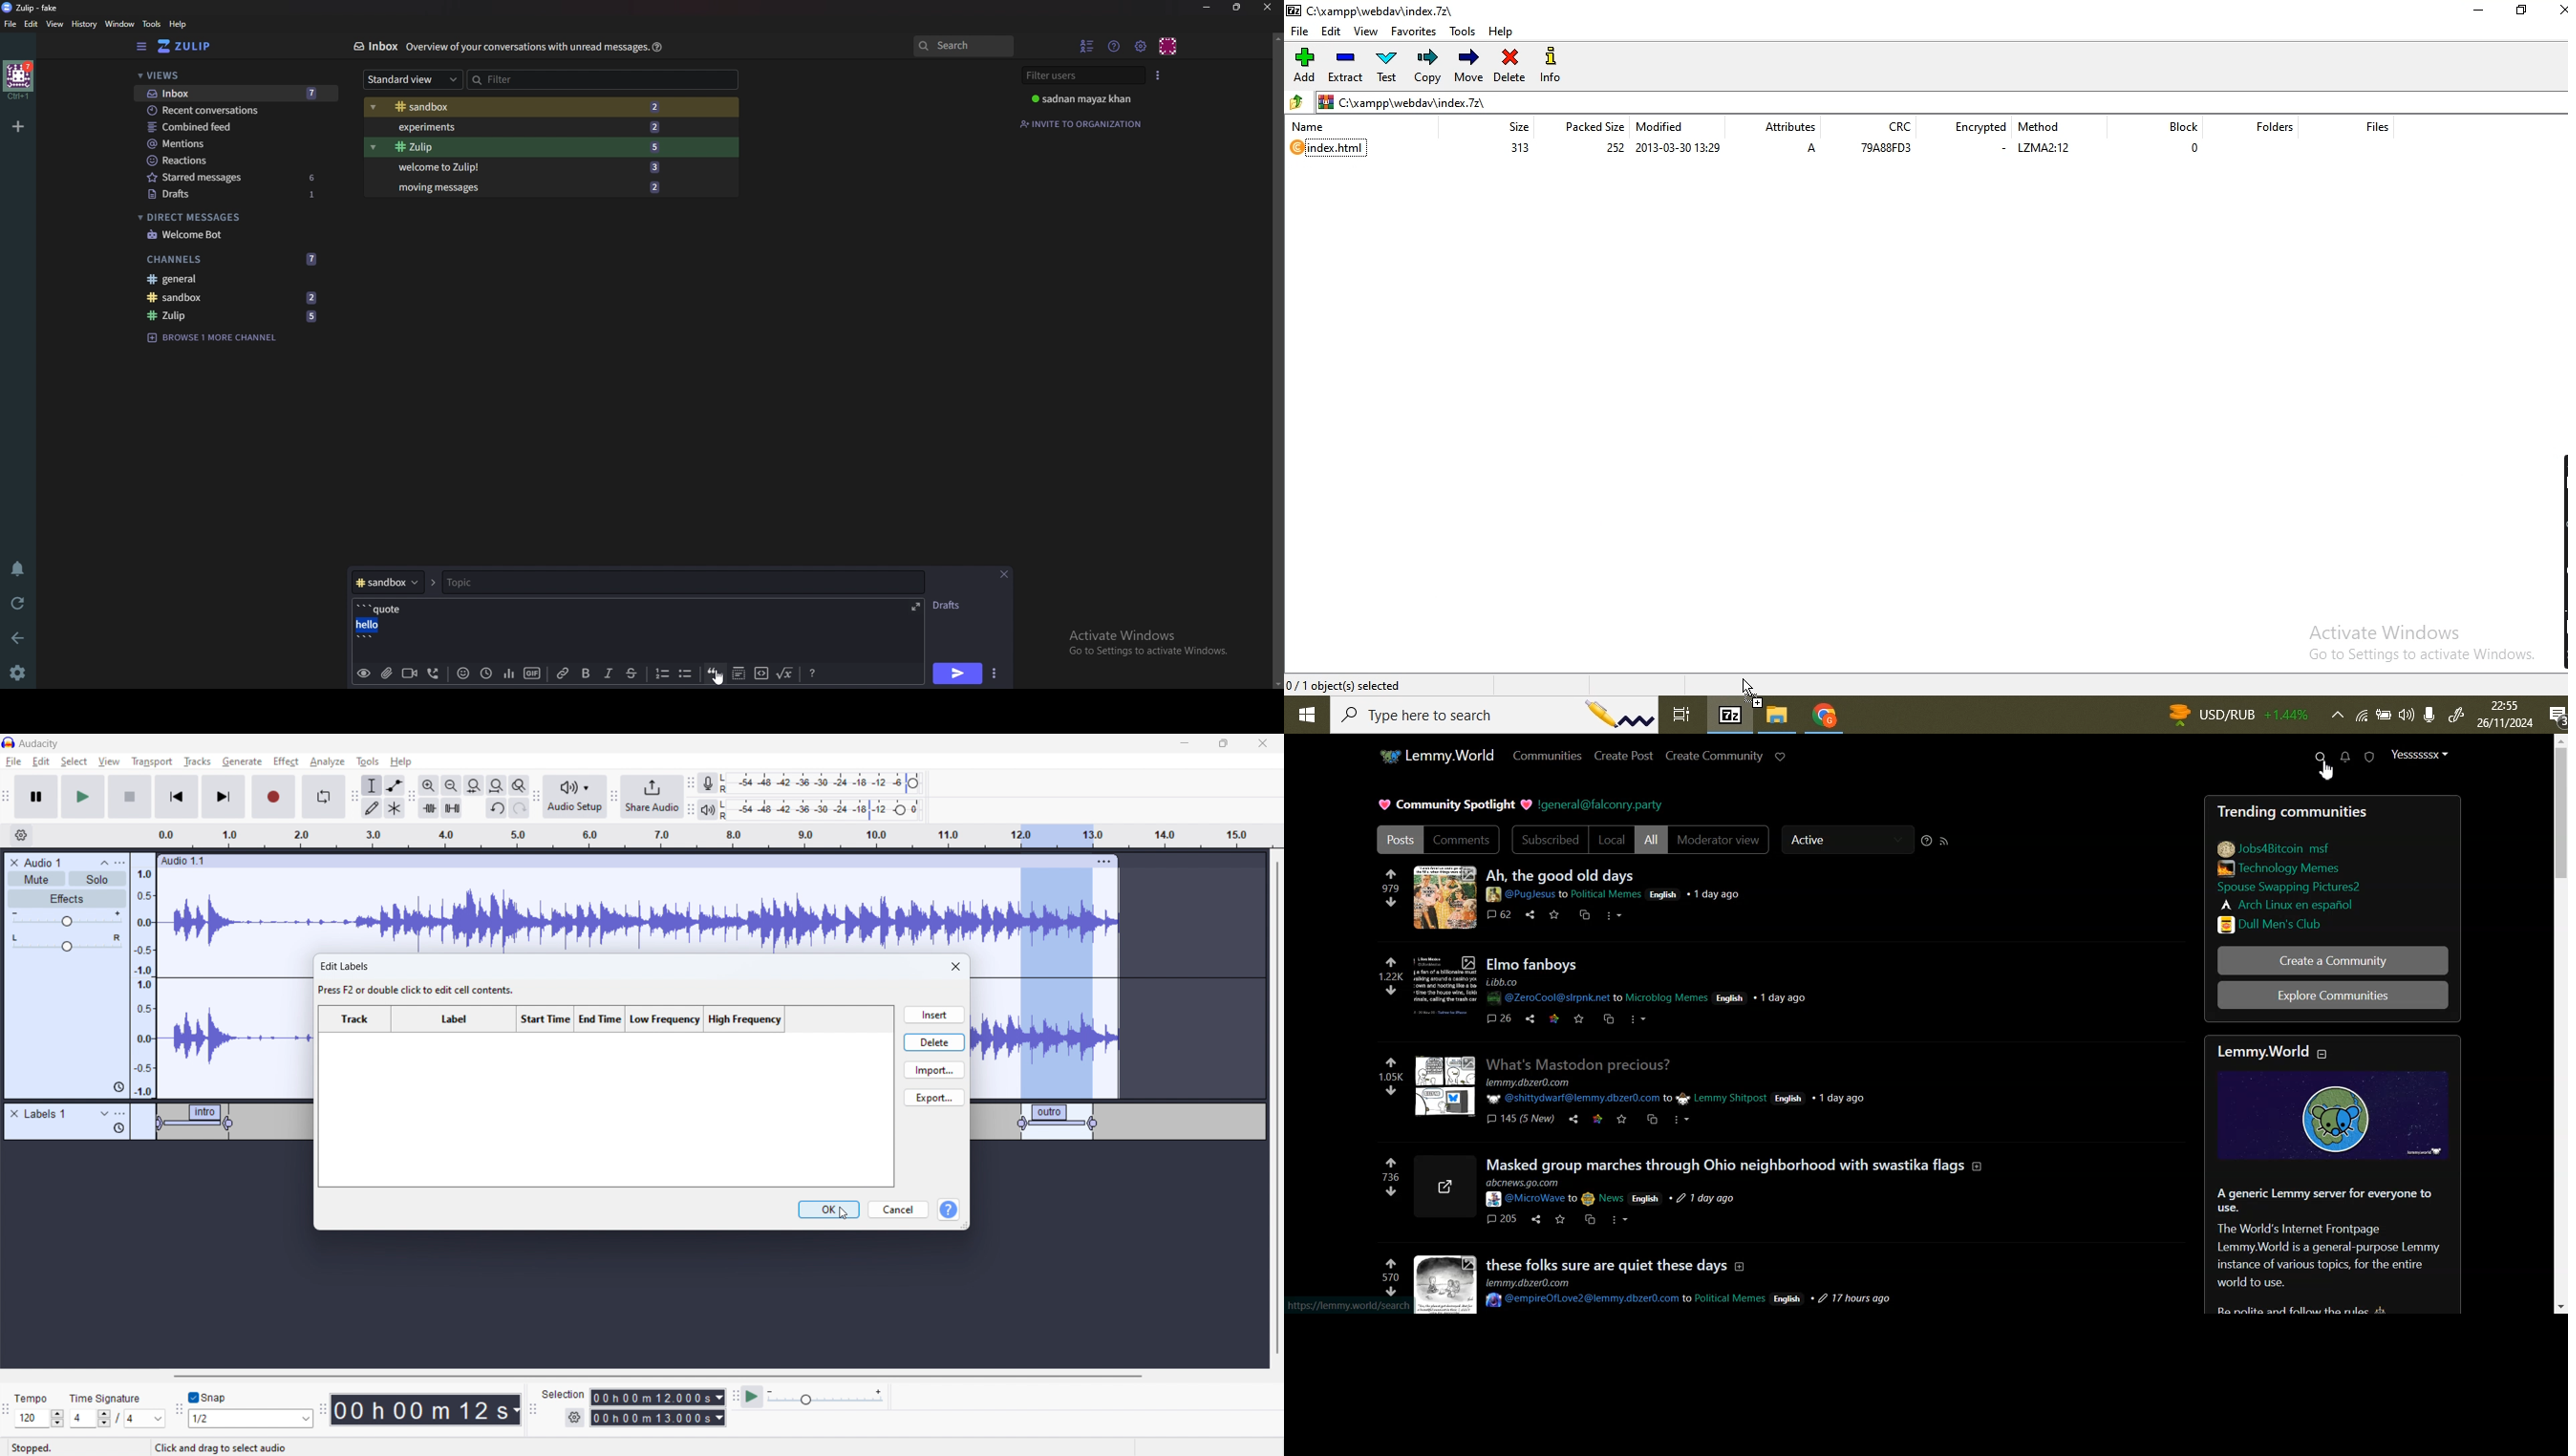 This screenshot has width=2576, height=1456. What do you see at coordinates (1059, 1121) in the screenshot?
I see `label 3` at bounding box center [1059, 1121].